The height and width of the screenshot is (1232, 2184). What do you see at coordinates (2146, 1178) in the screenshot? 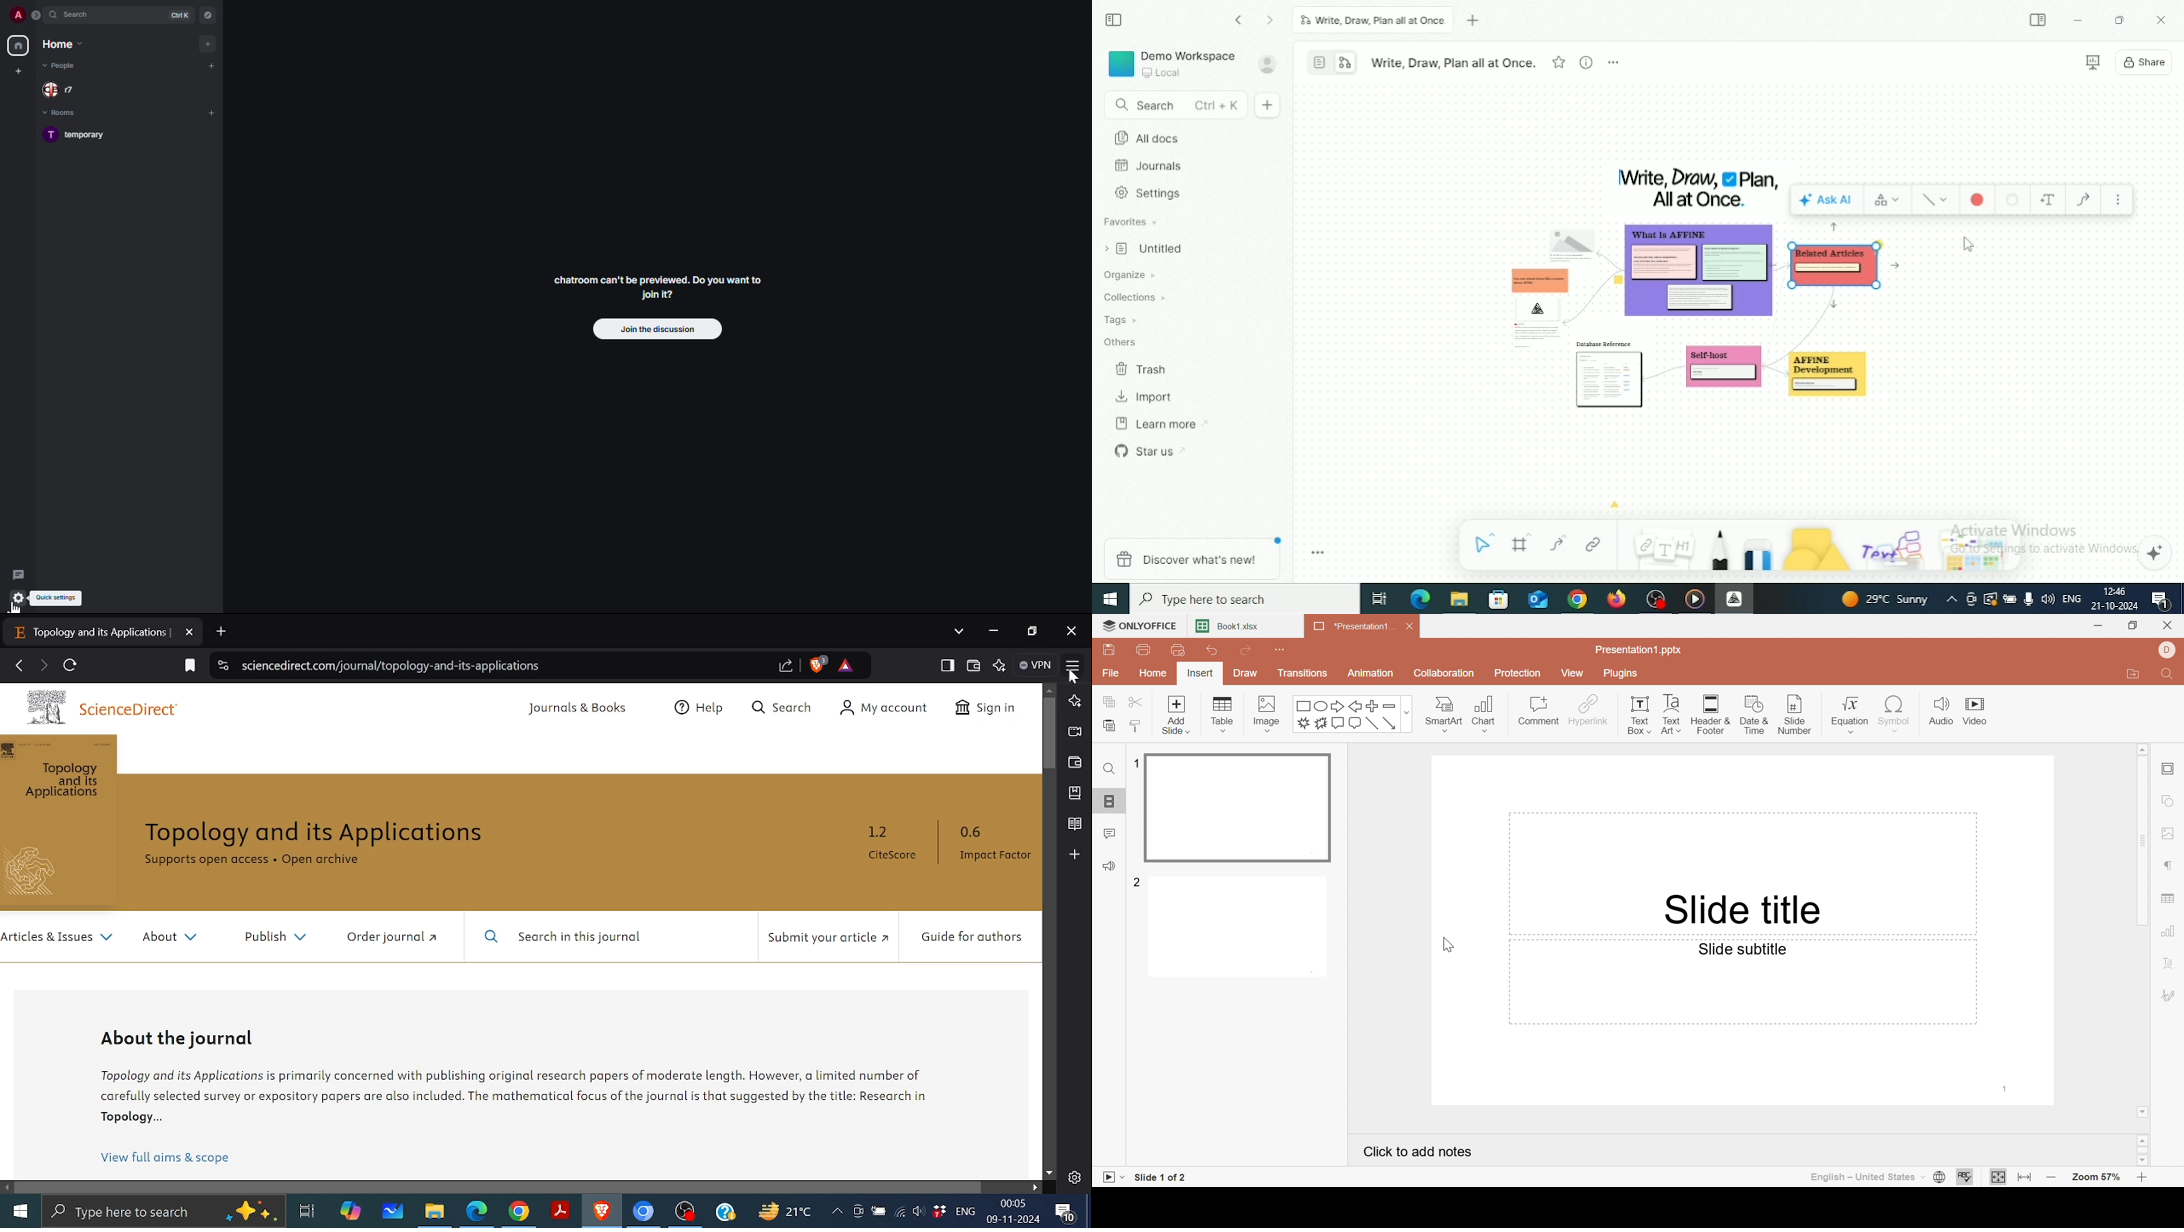
I see `Zoom in` at bounding box center [2146, 1178].